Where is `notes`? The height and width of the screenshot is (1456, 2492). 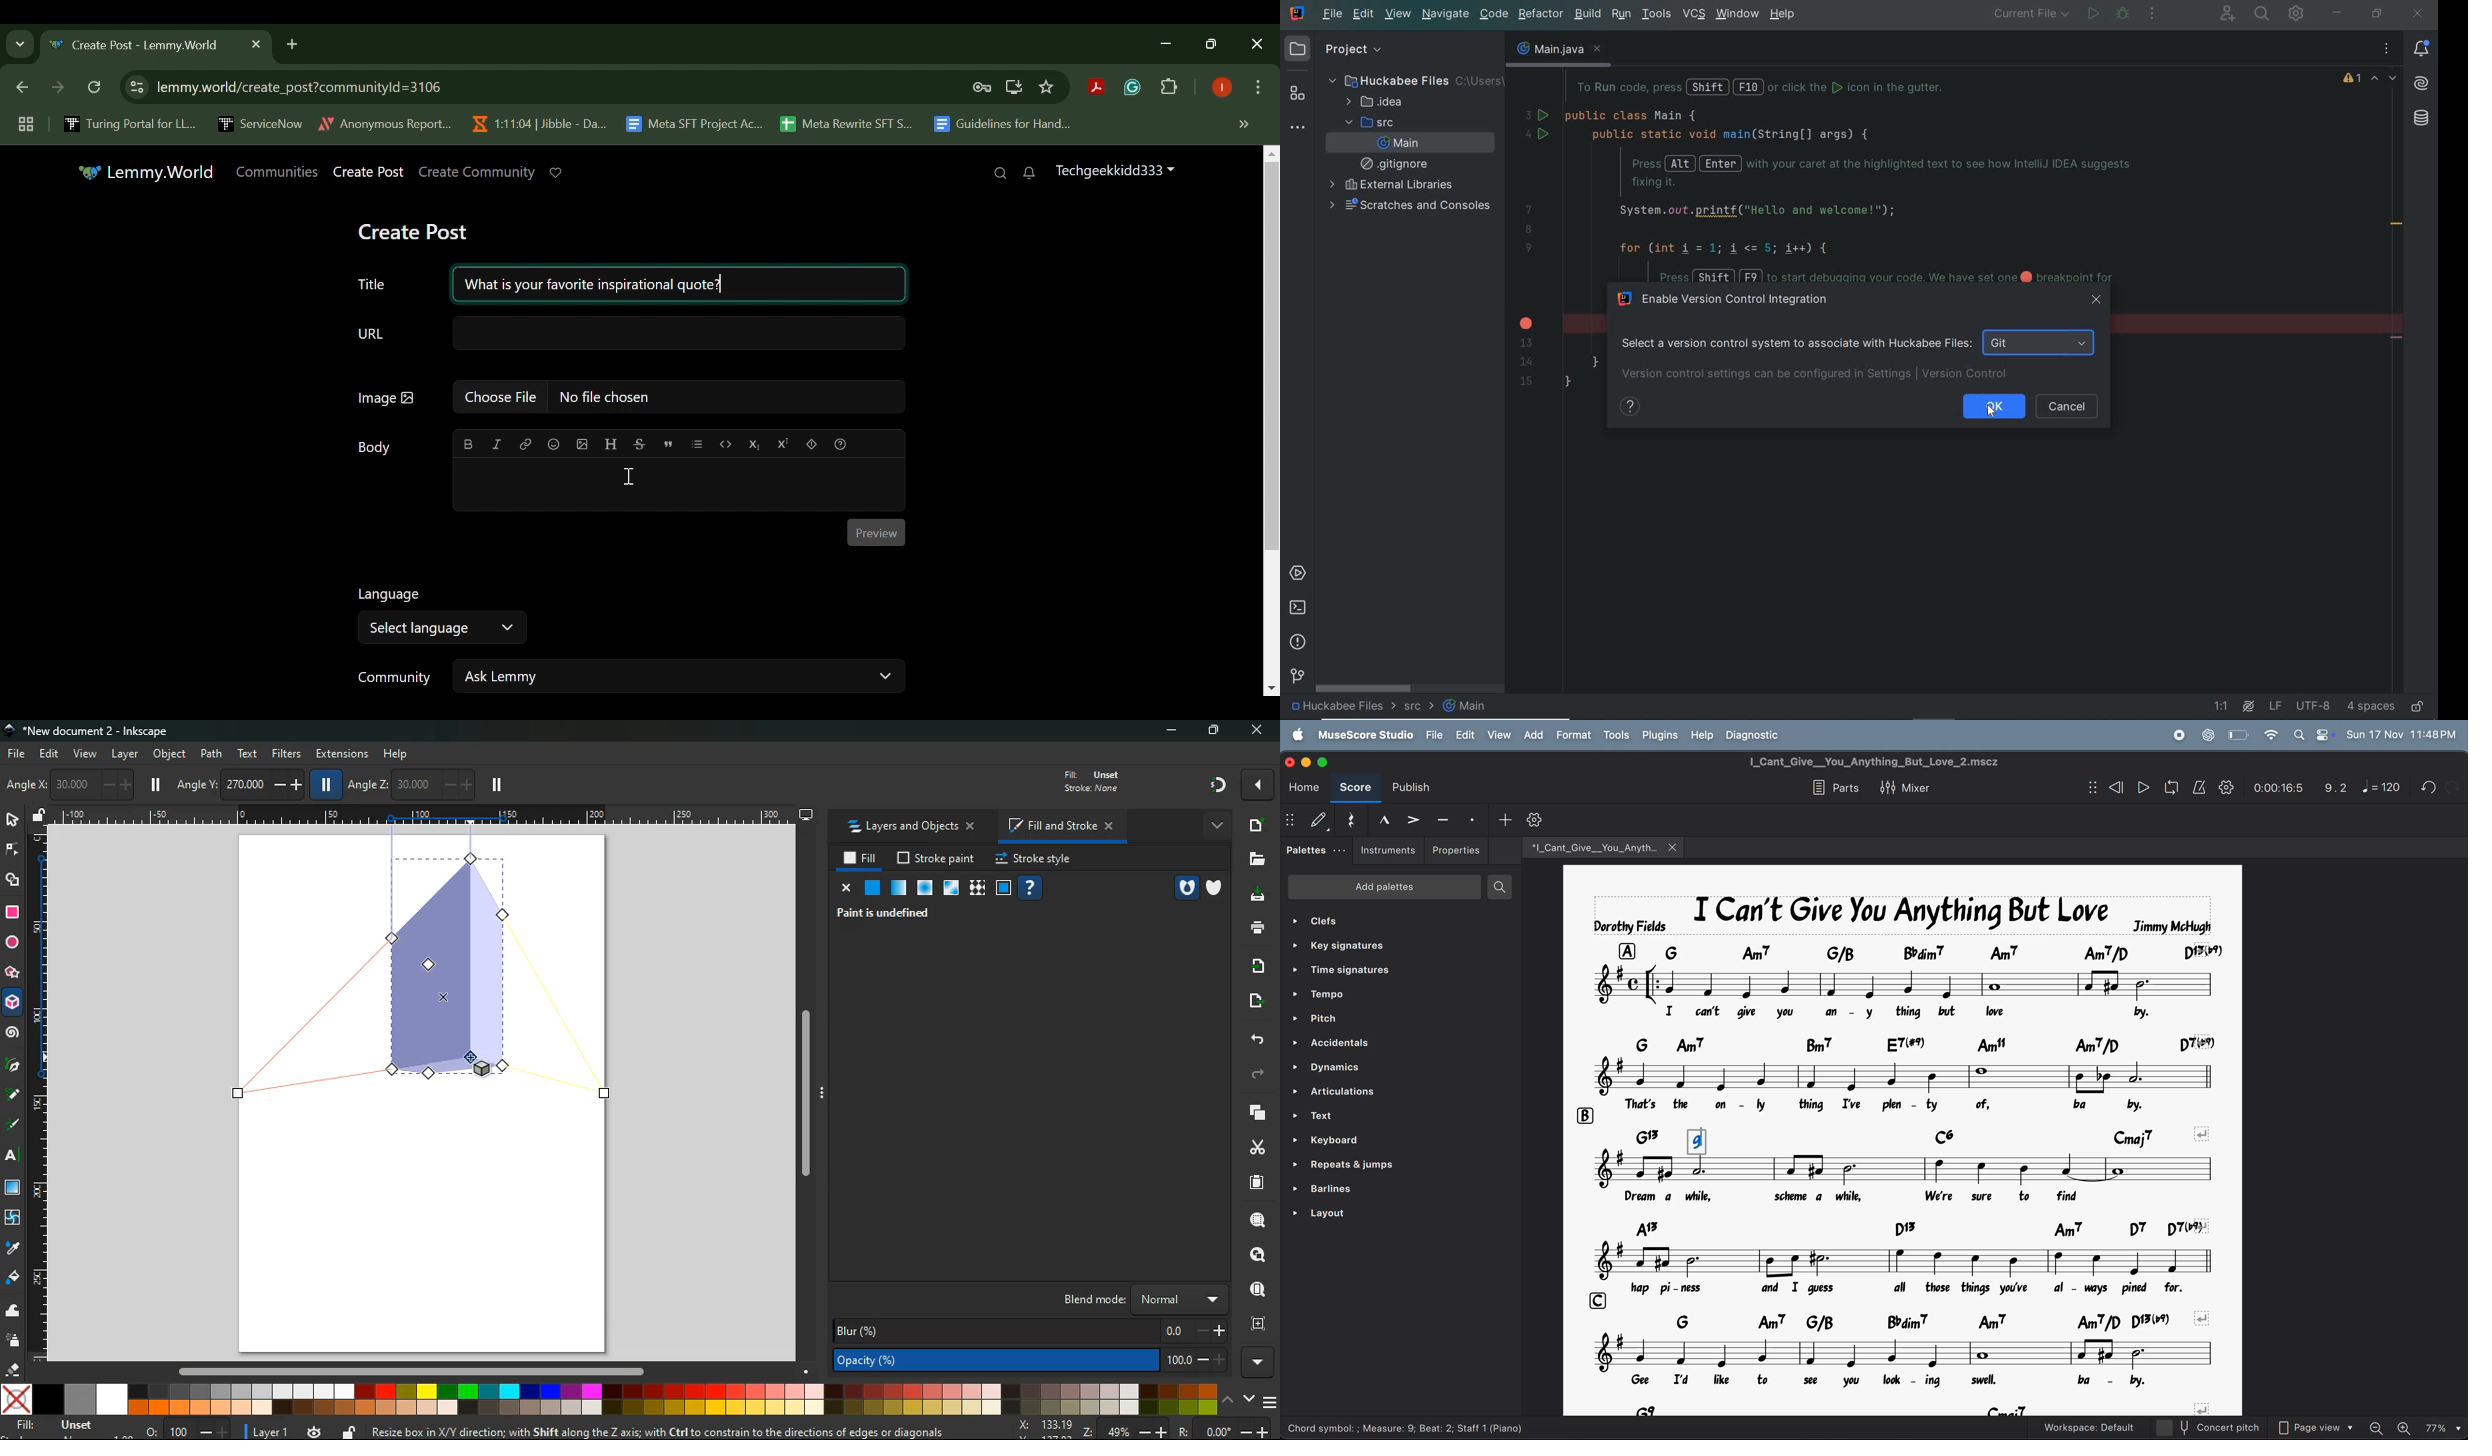 notes is located at coordinates (1901, 1352).